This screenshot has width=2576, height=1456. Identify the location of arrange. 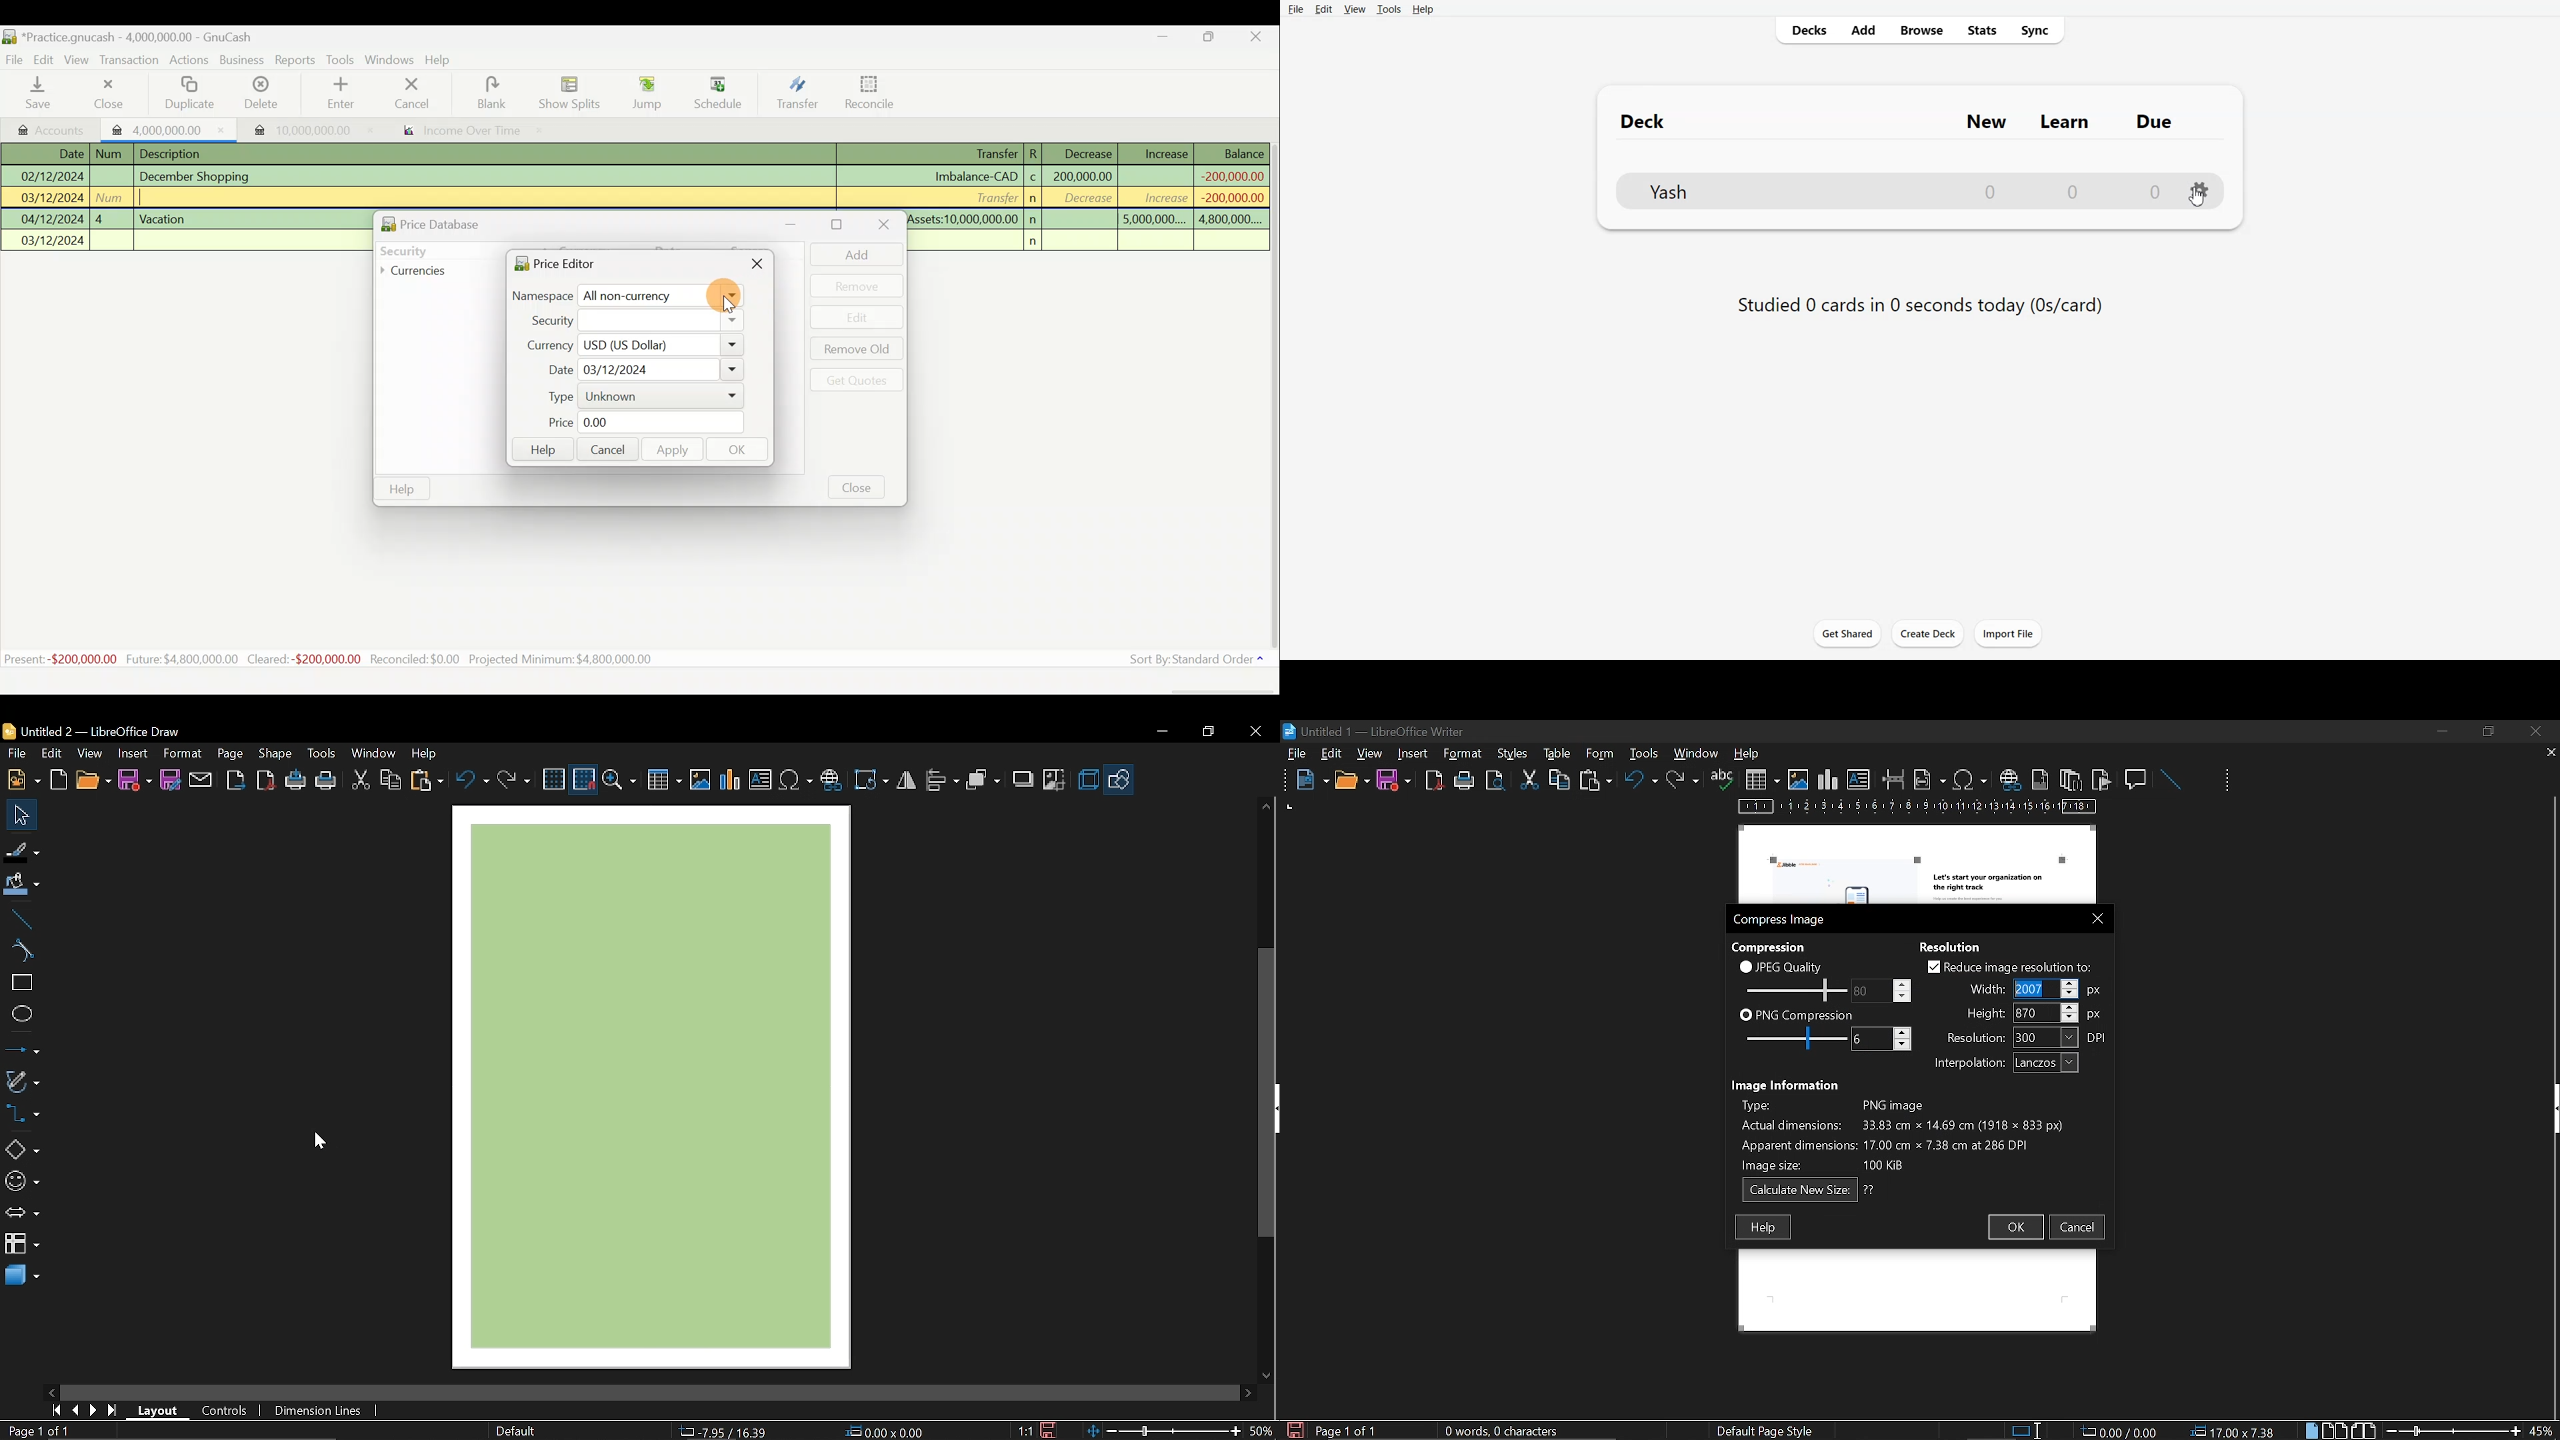
(985, 781).